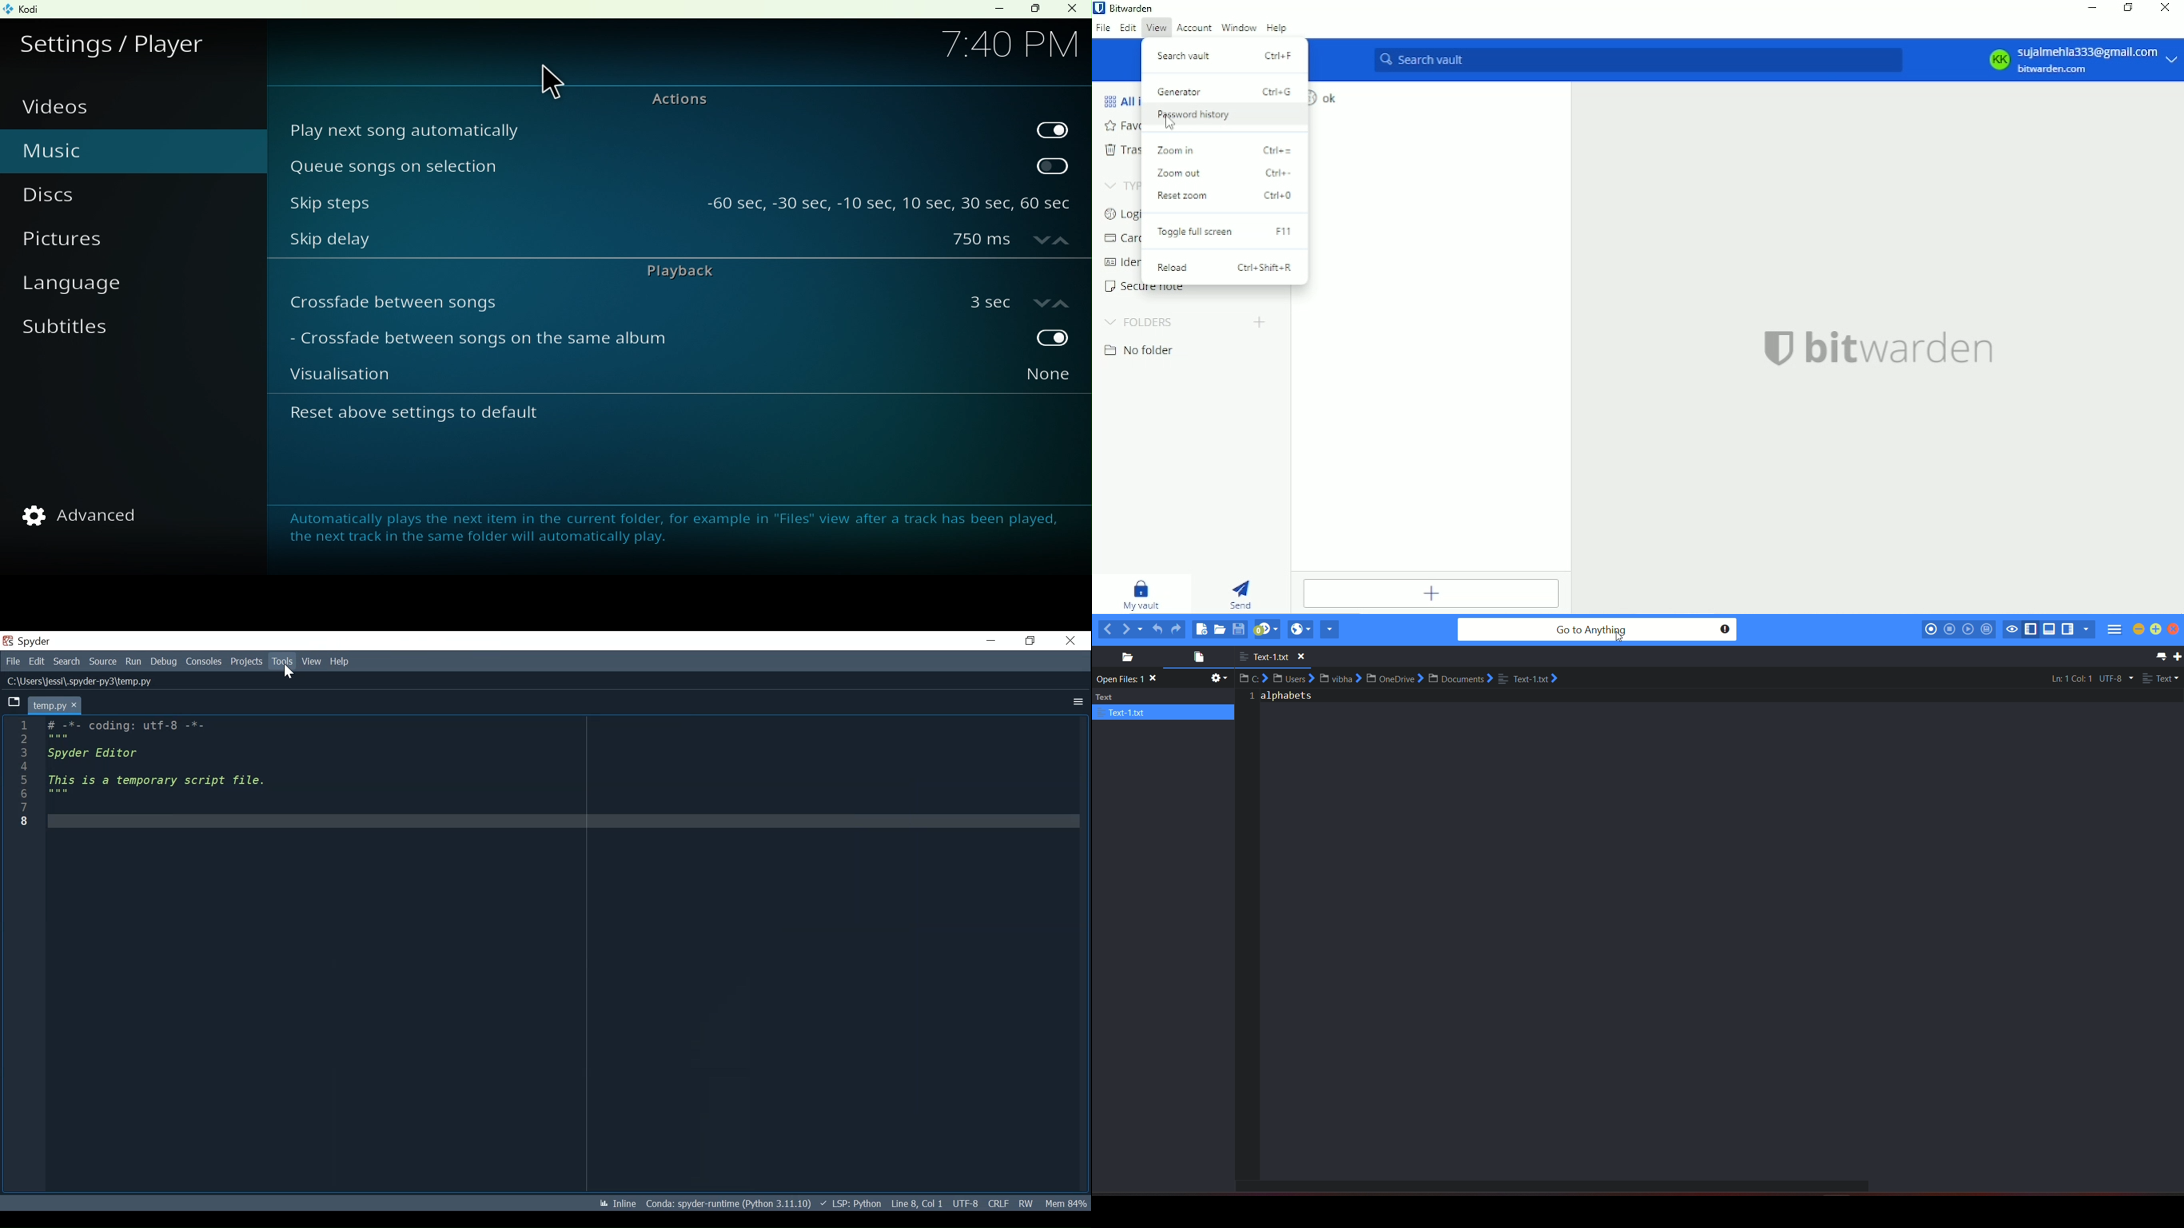  Describe the element at coordinates (11, 703) in the screenshot. I see `Browse Tabs` at that location.